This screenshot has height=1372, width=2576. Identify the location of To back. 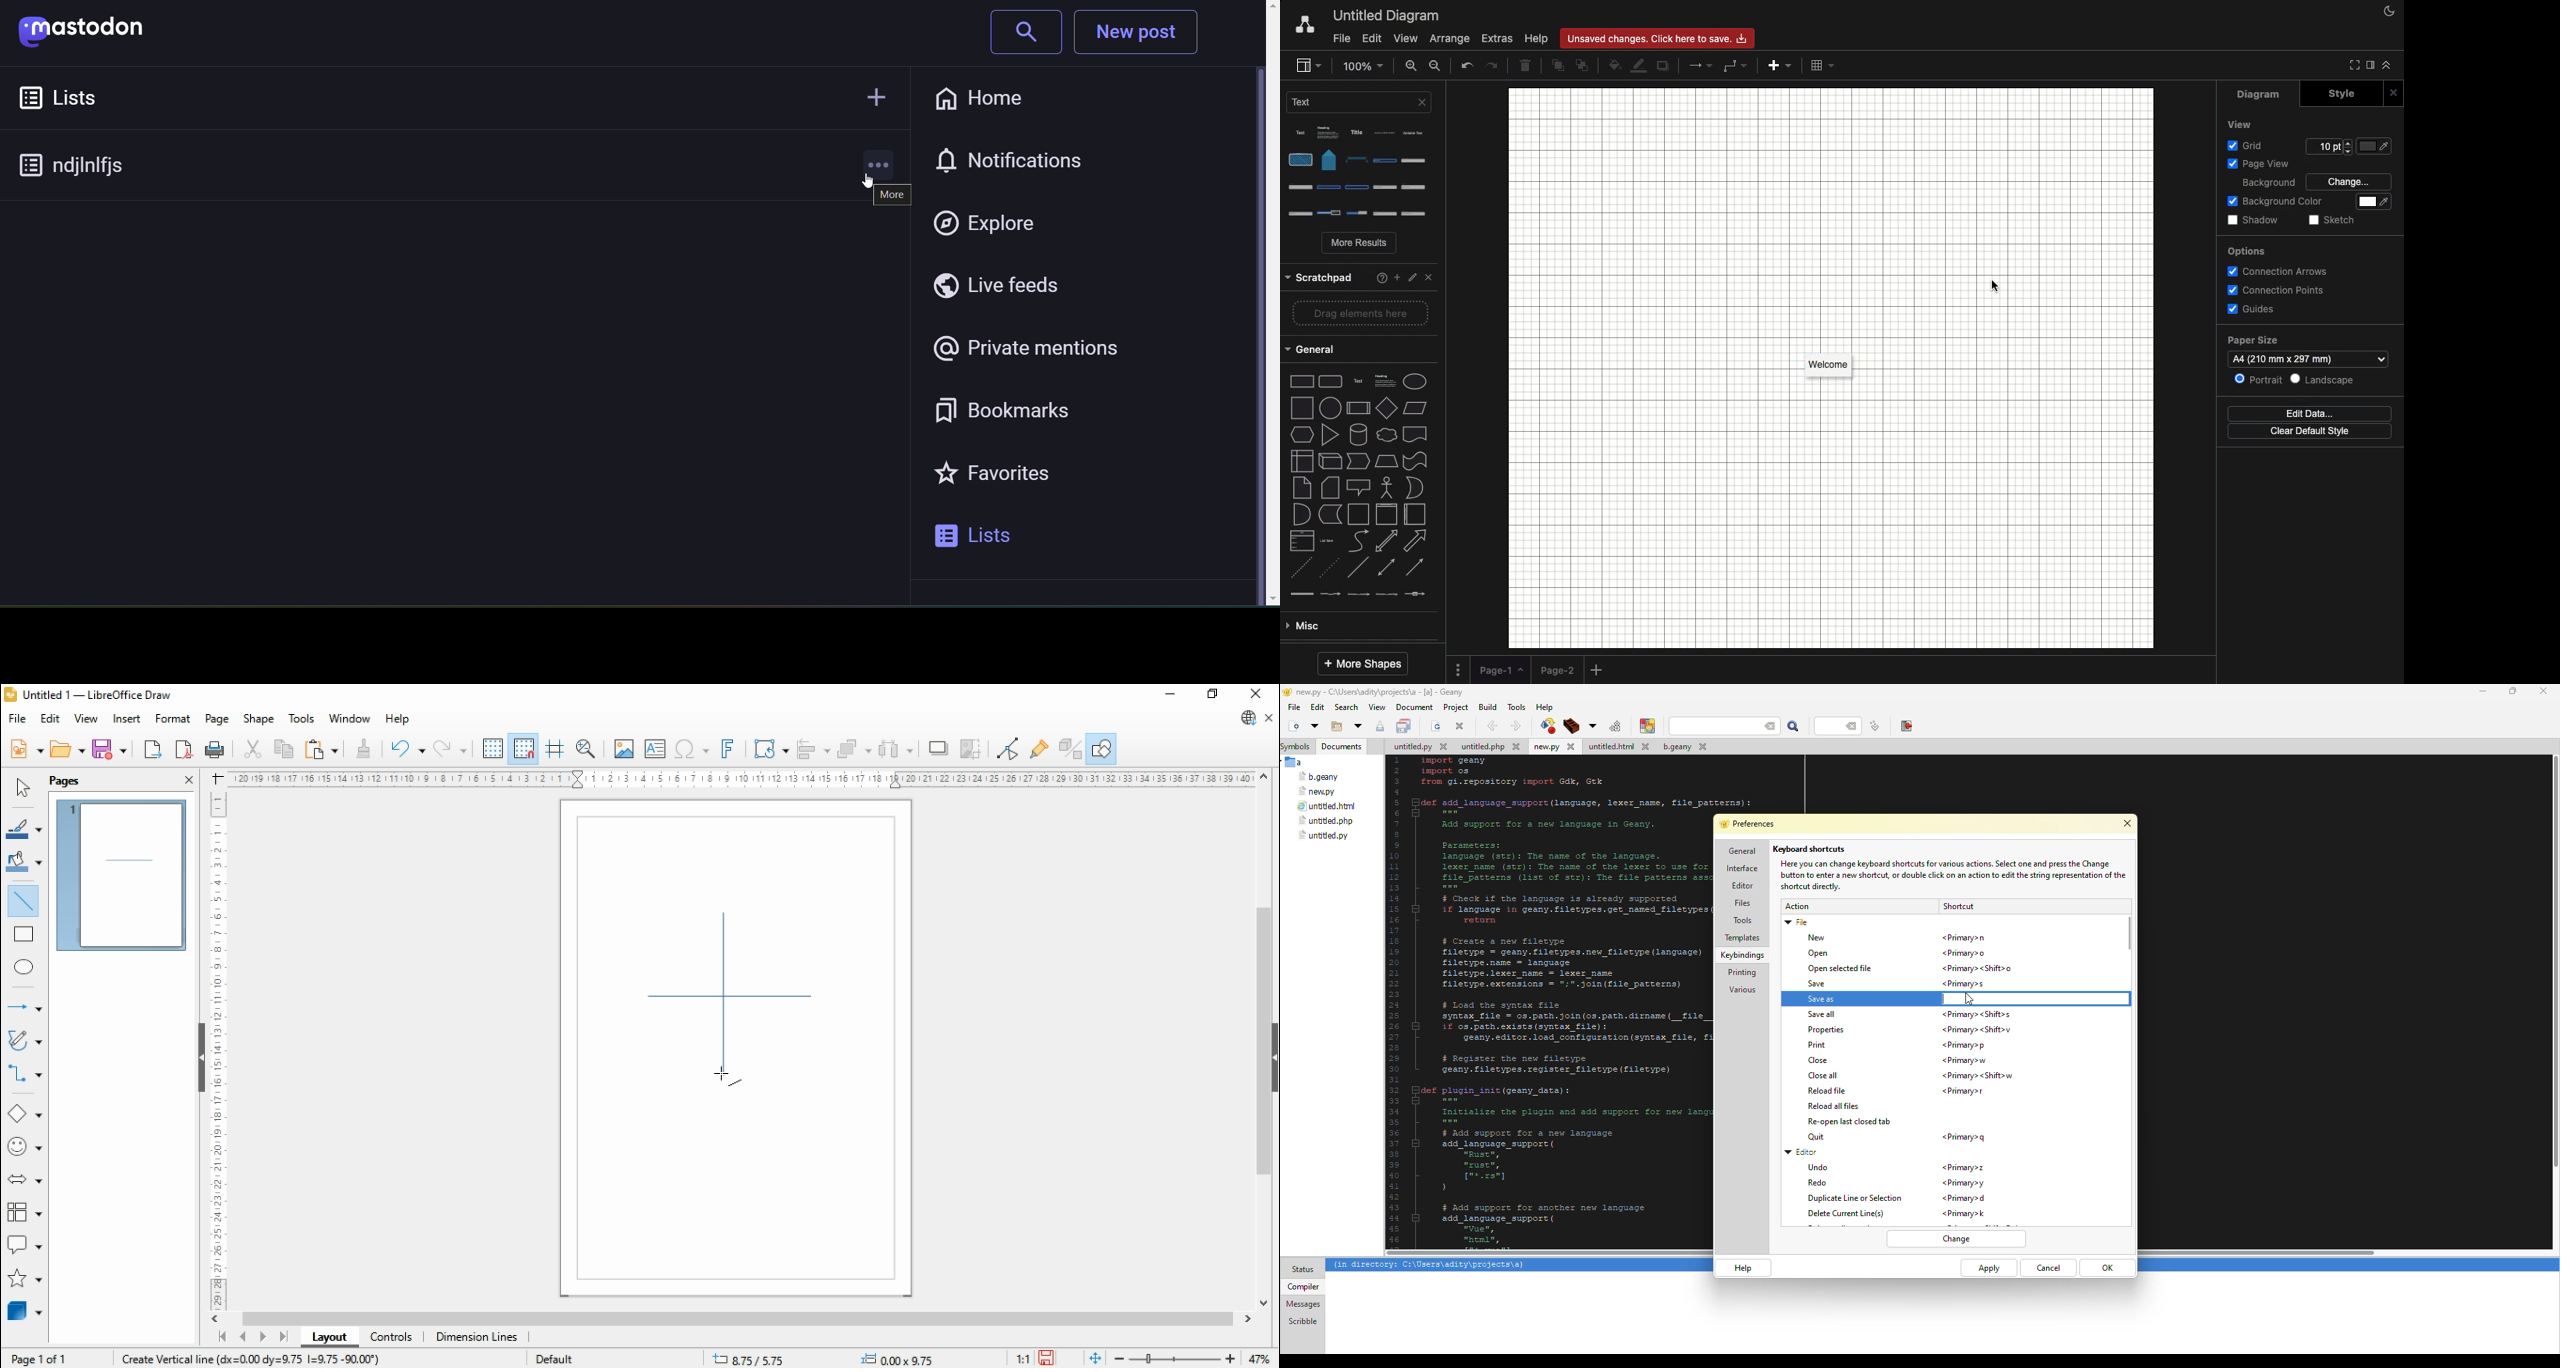
(1581, 65).